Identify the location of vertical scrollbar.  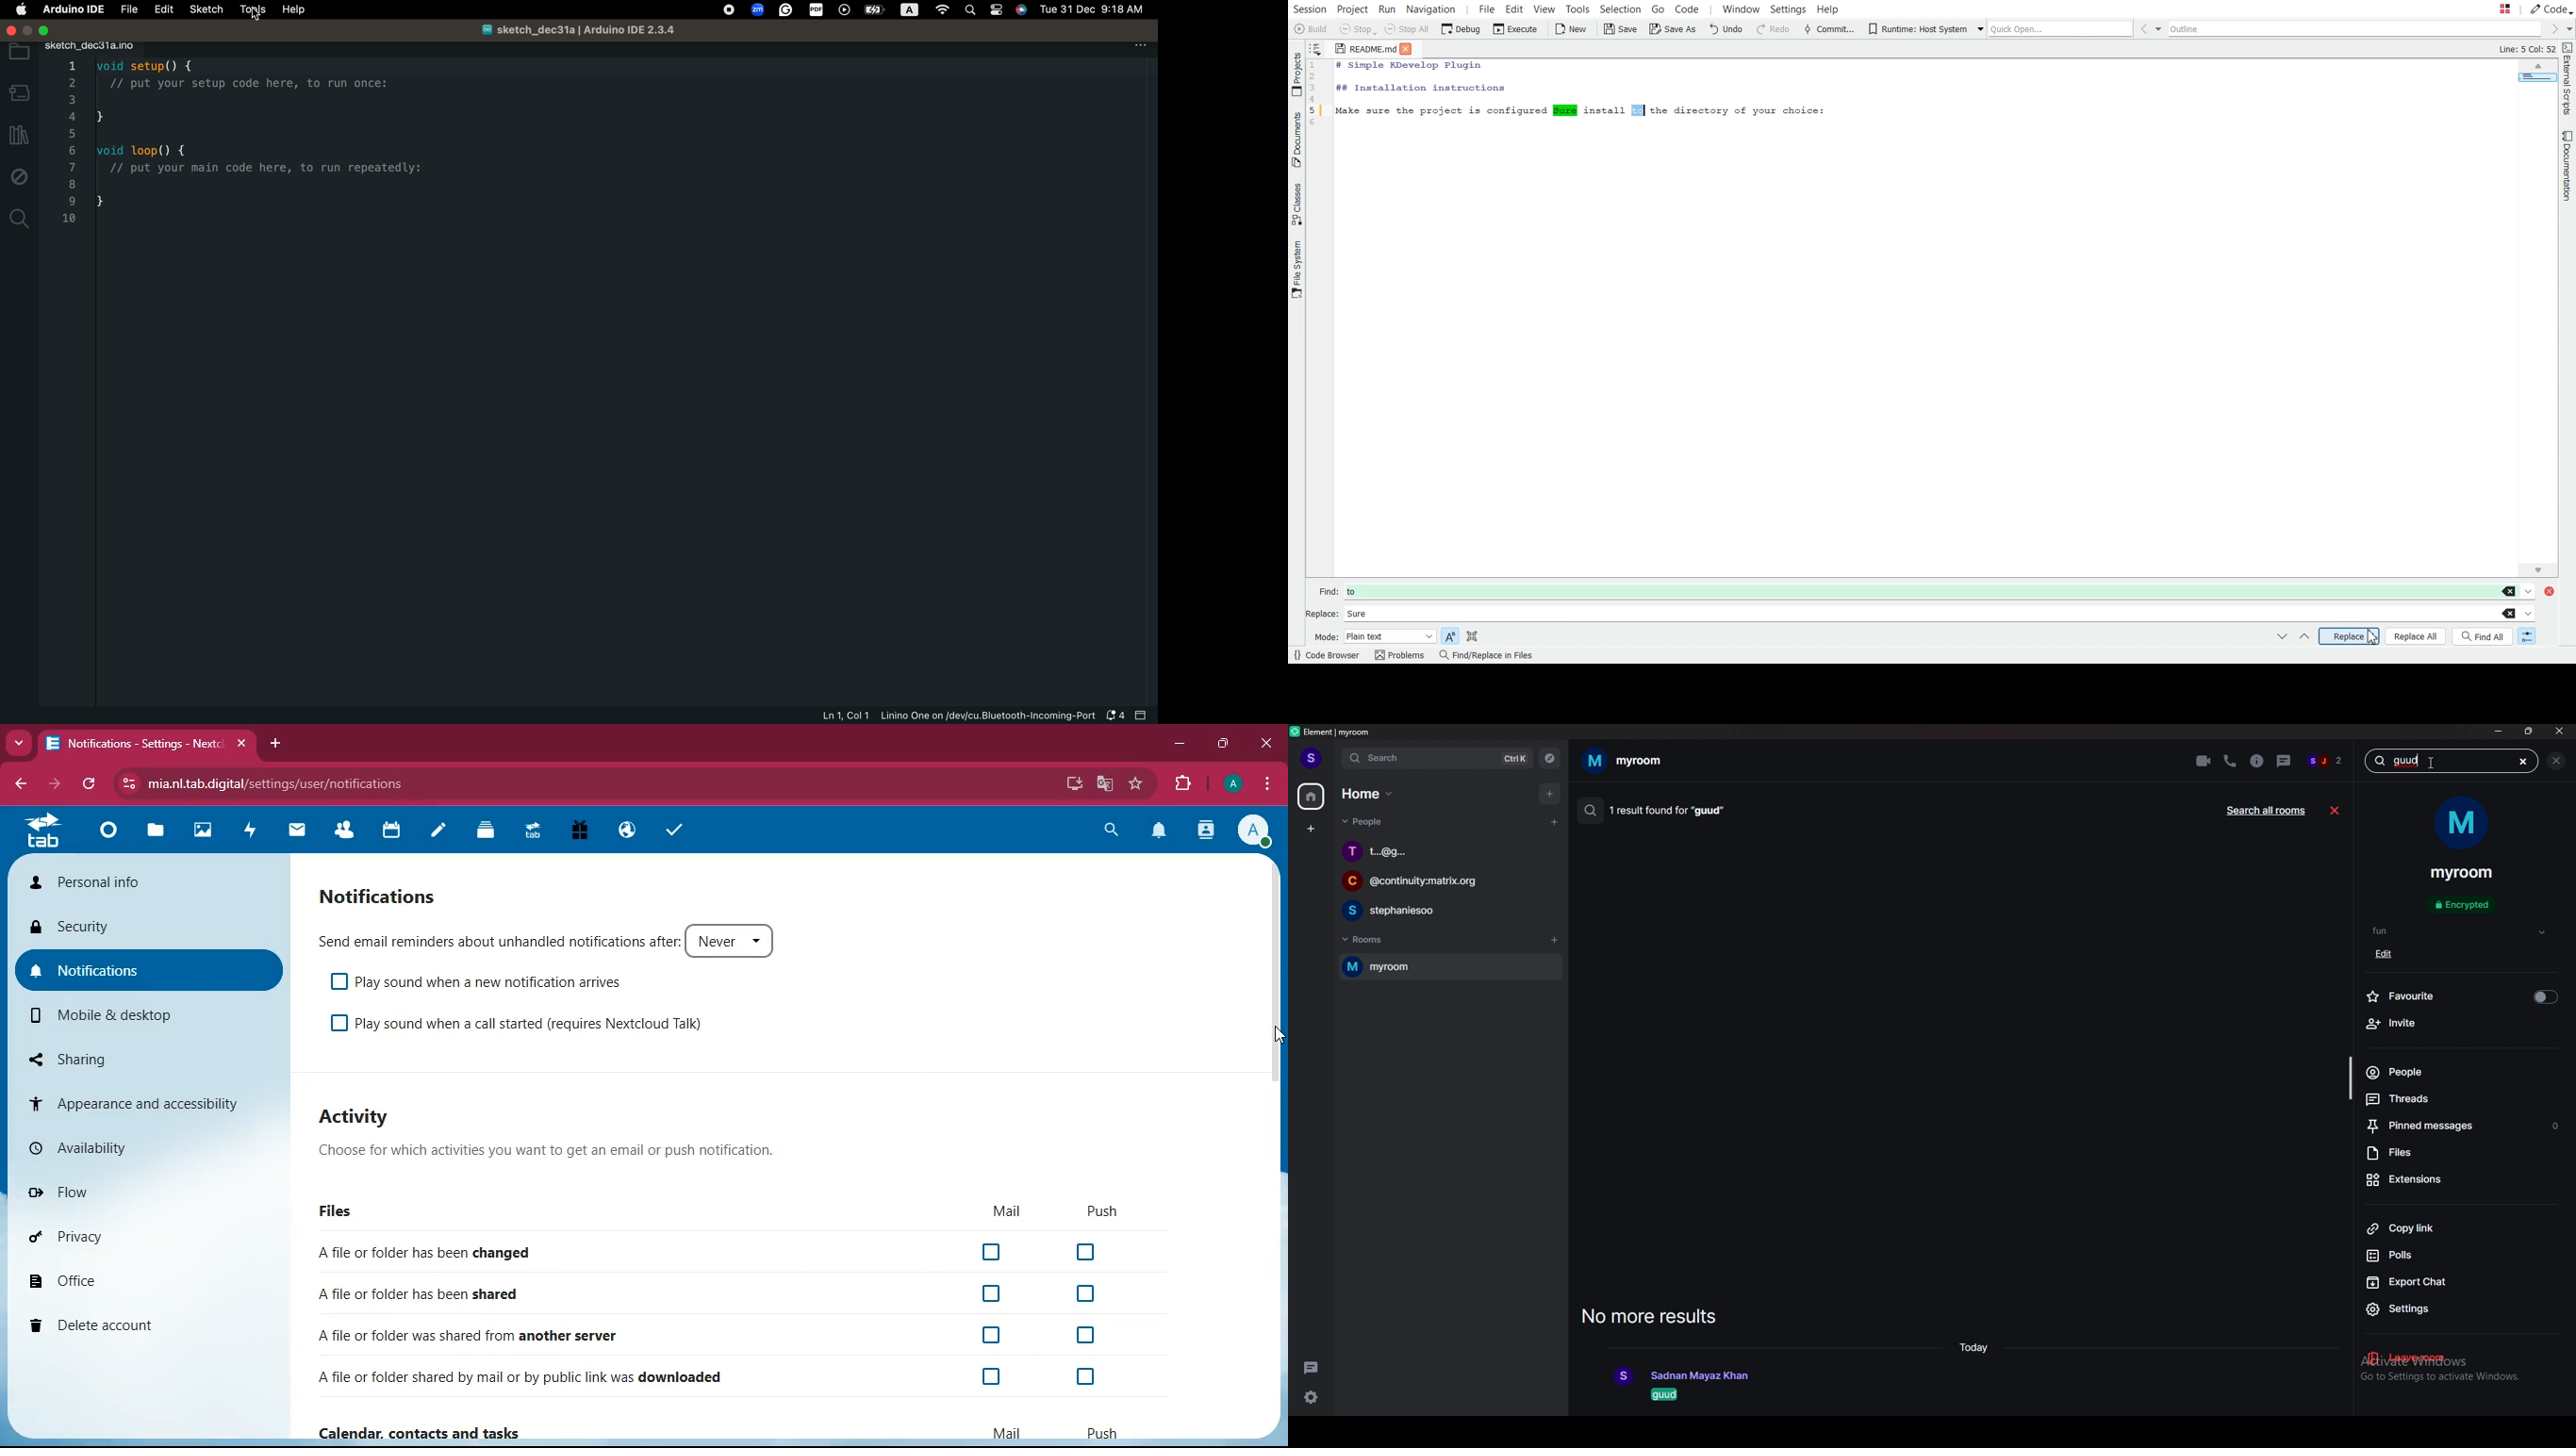
(1278, 972).